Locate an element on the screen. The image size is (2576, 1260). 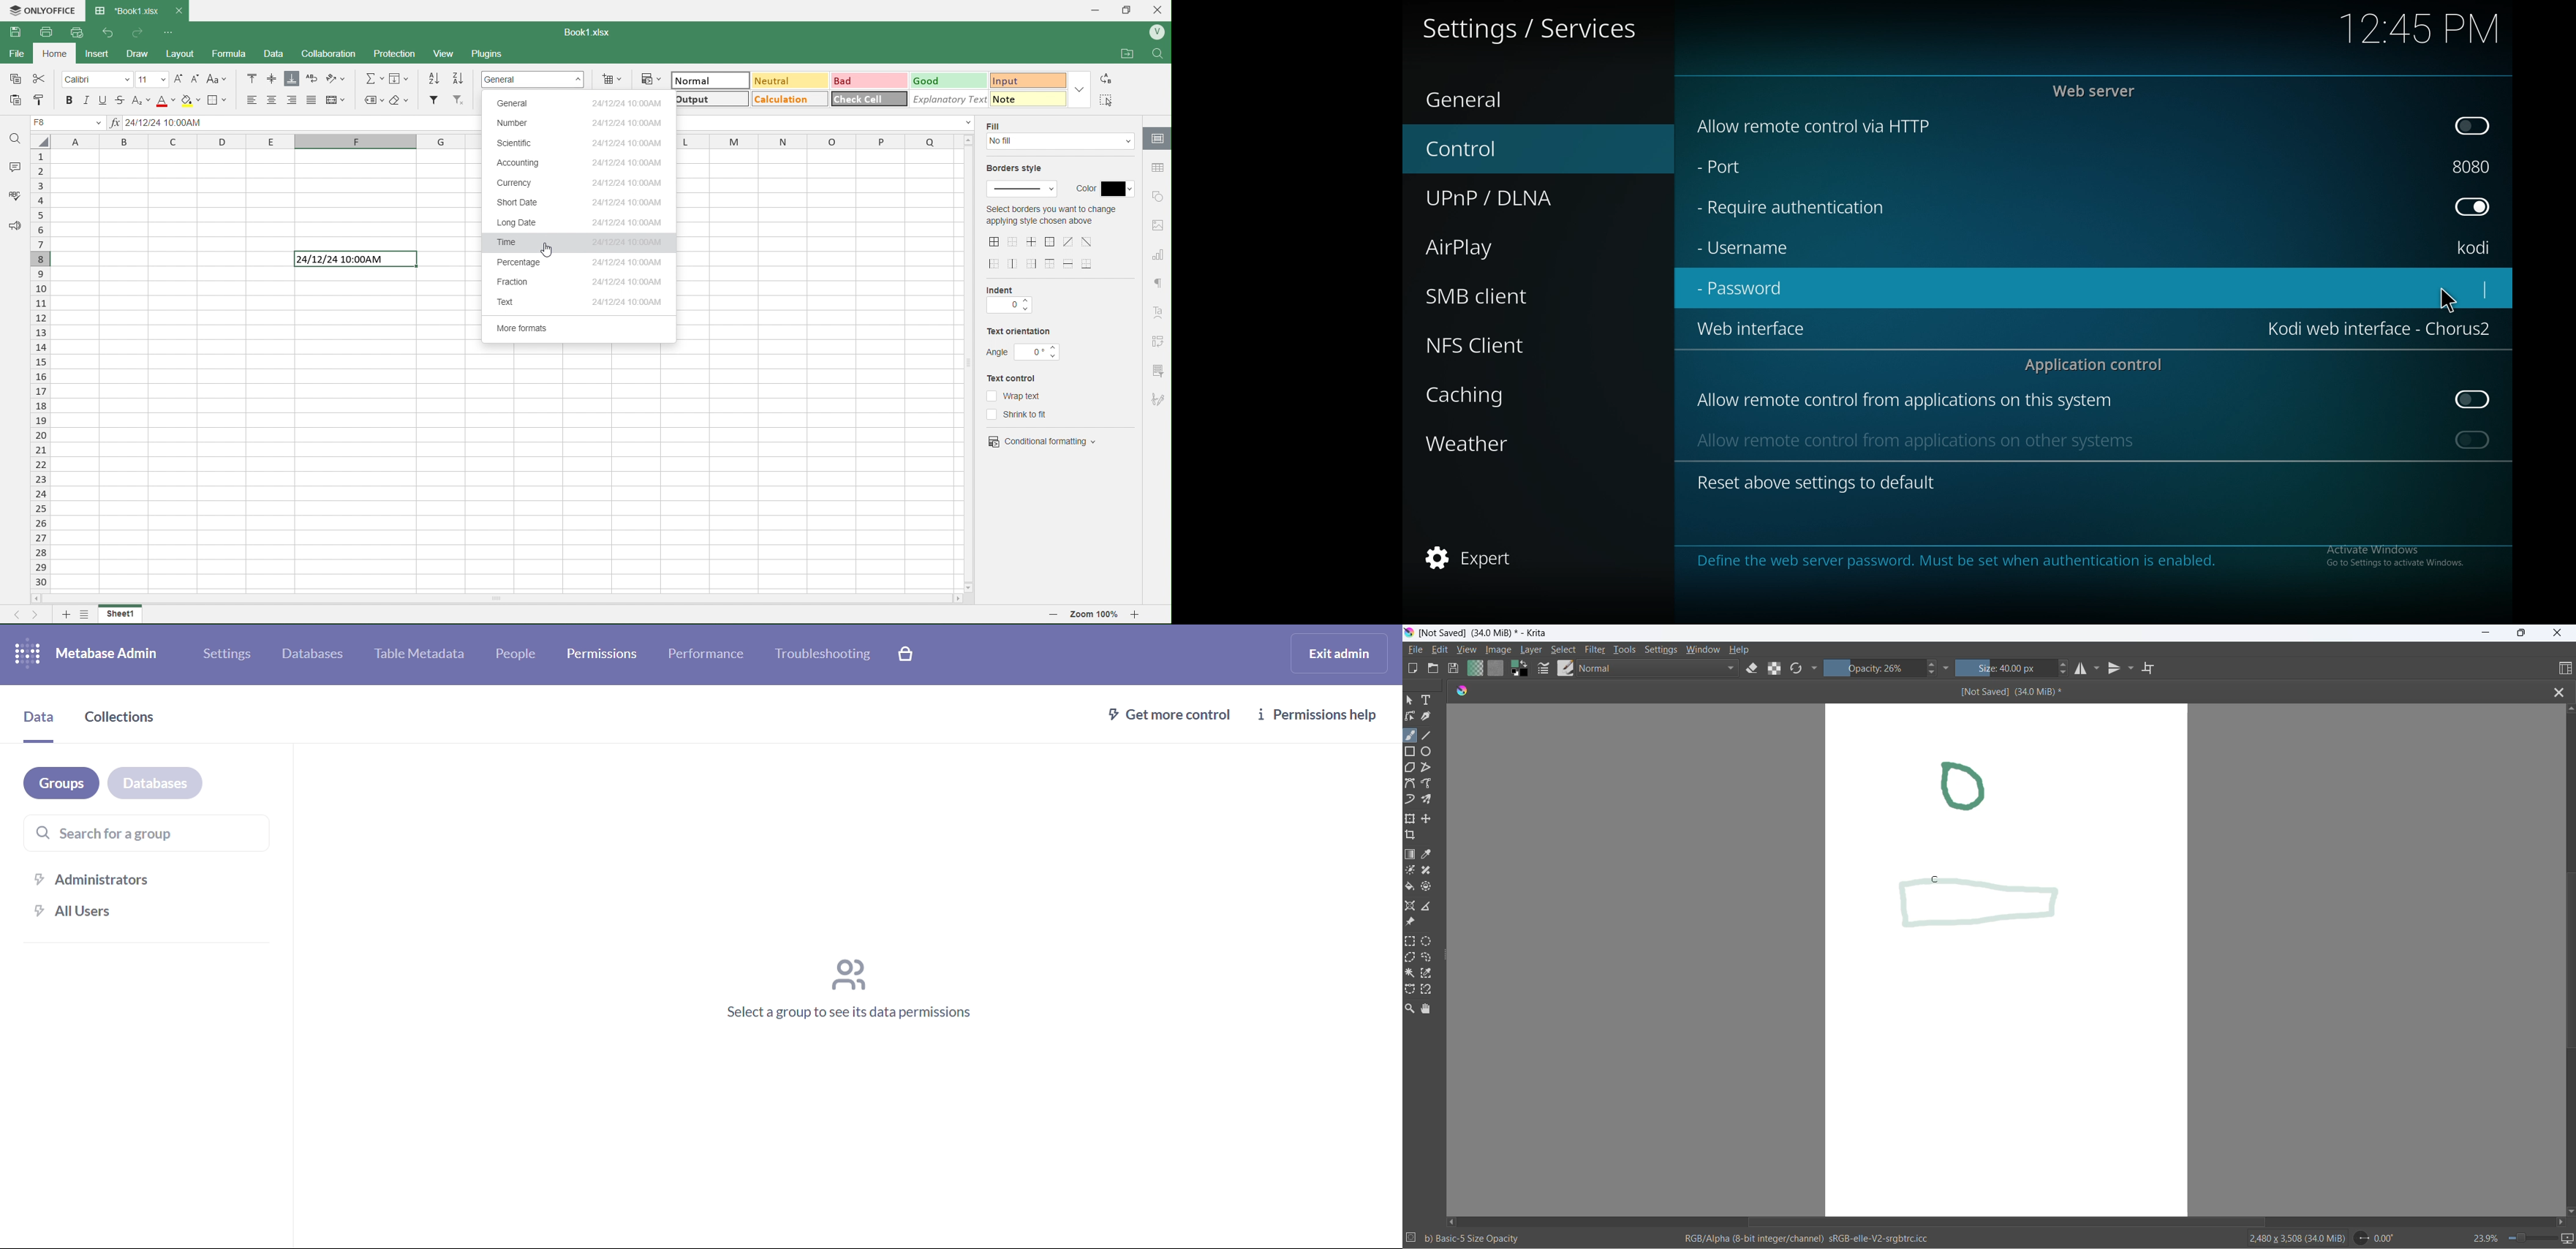
Decrement Font Size is located at coordinates (196, 78).